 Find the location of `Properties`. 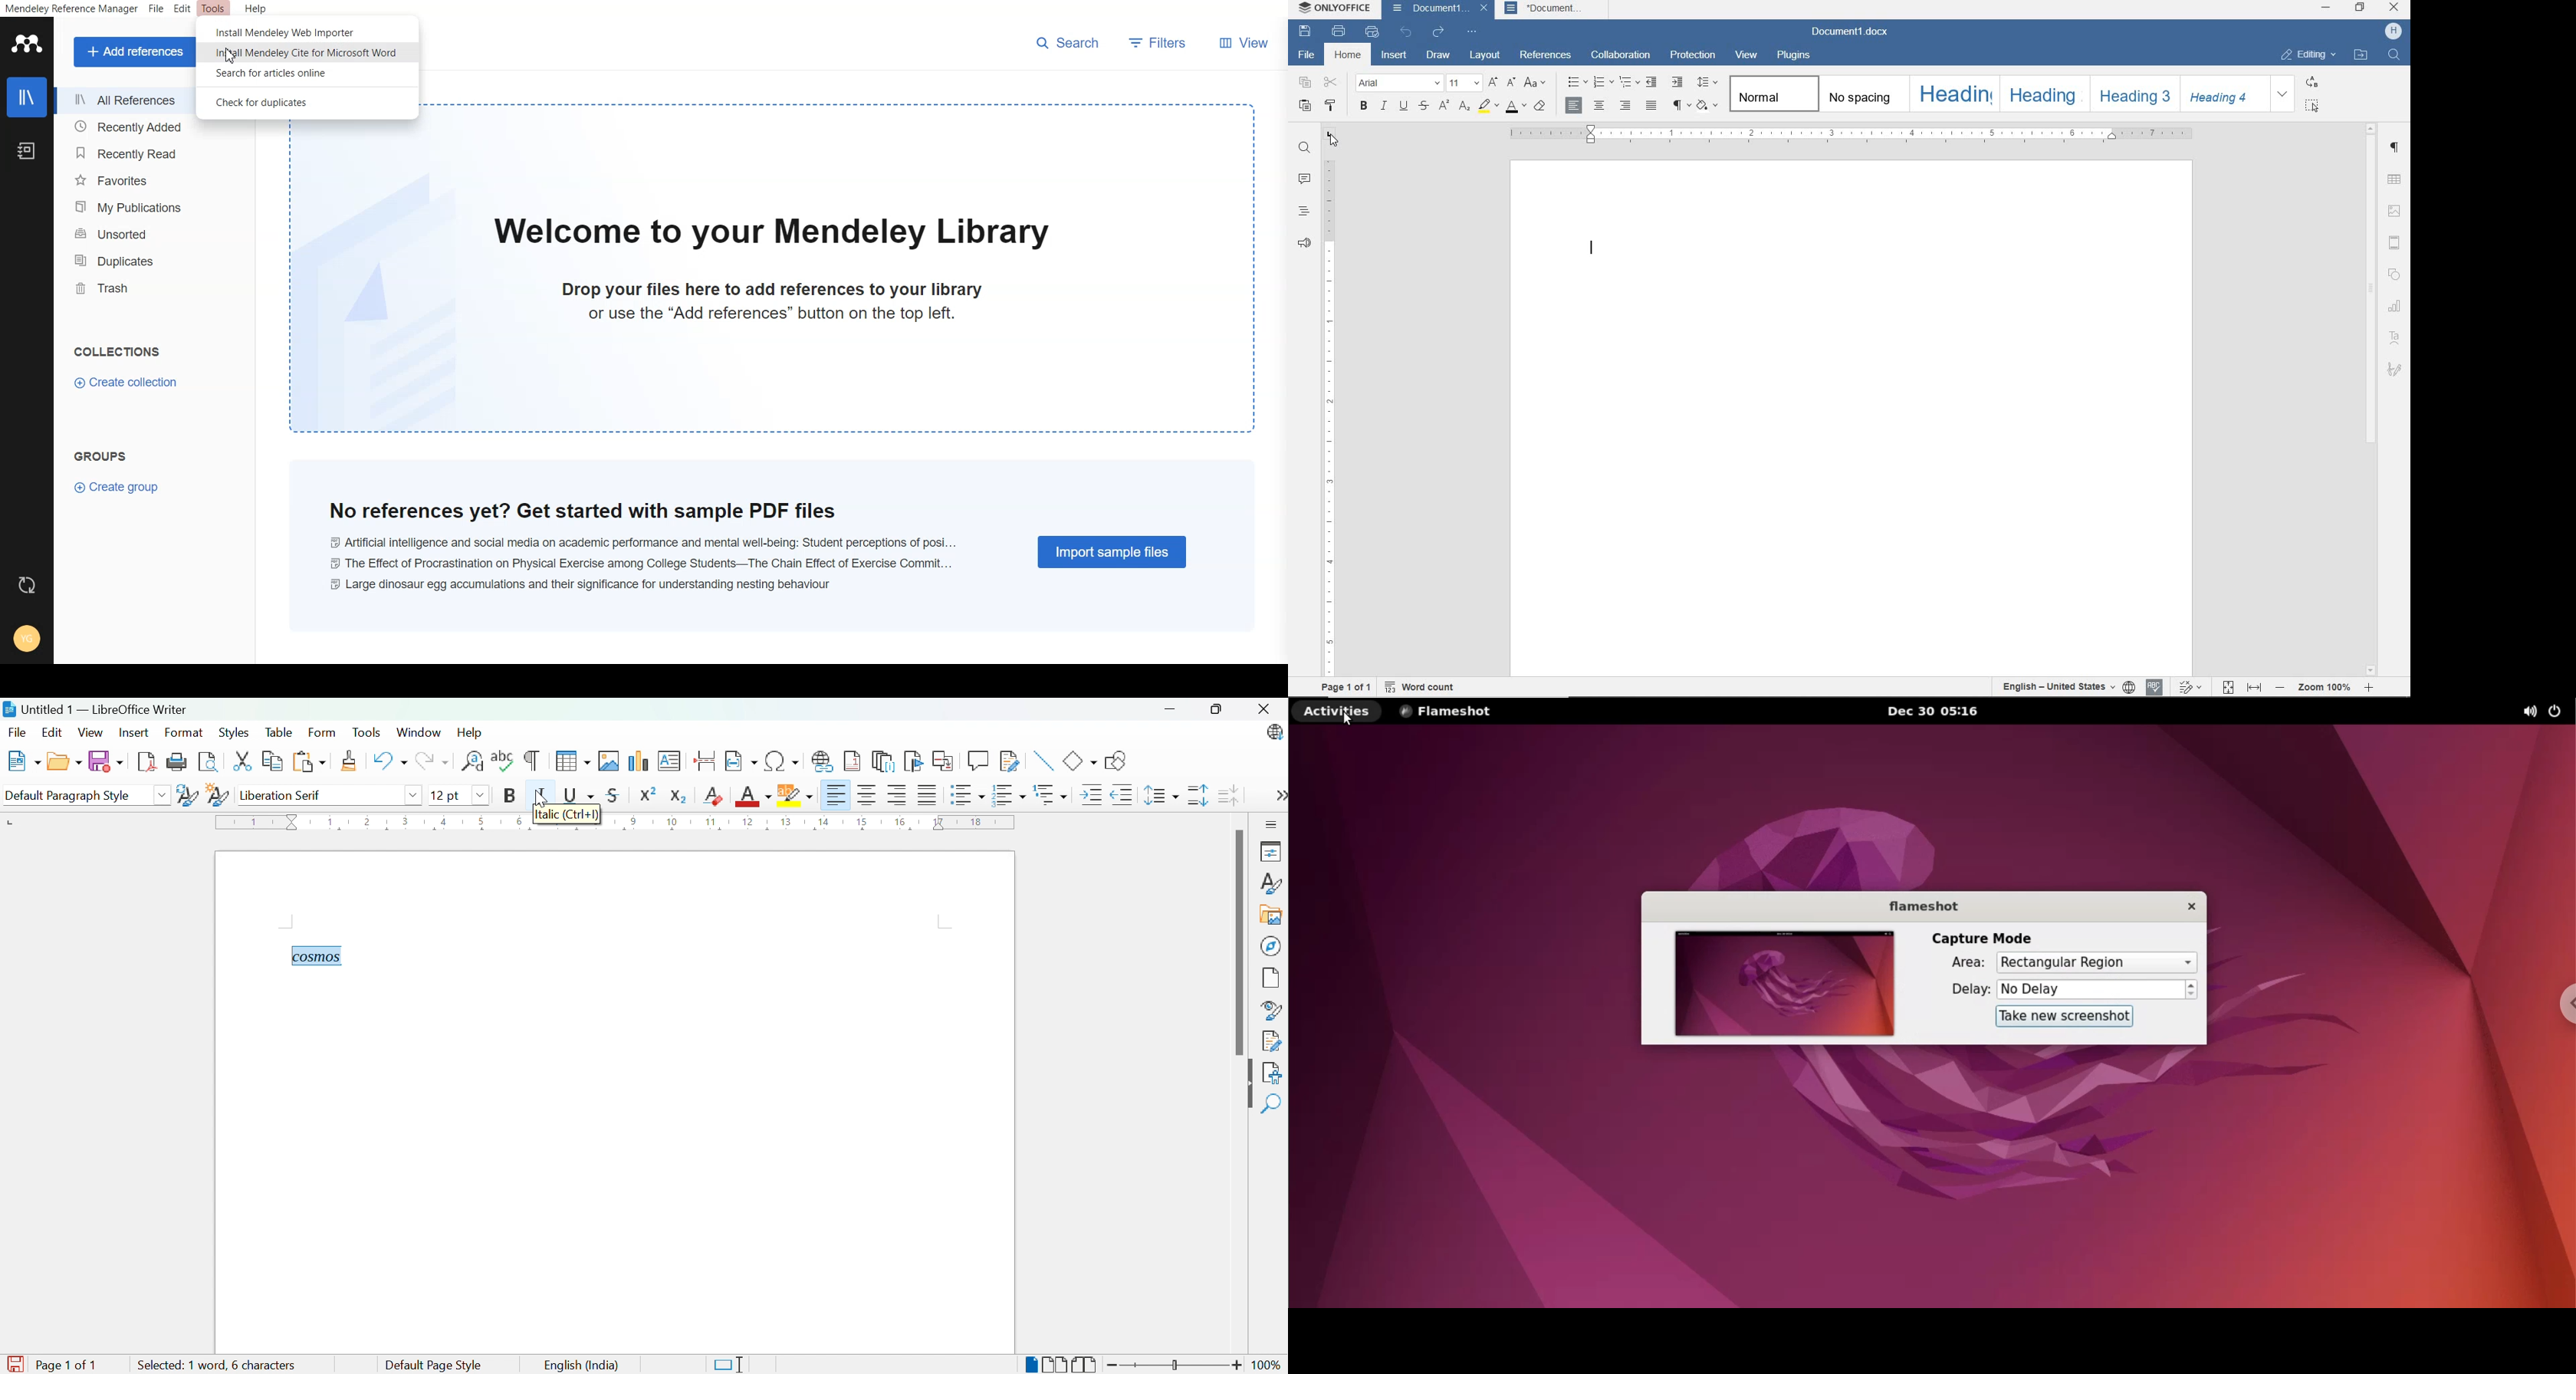

Properties is located at coordinates (1273, 851).